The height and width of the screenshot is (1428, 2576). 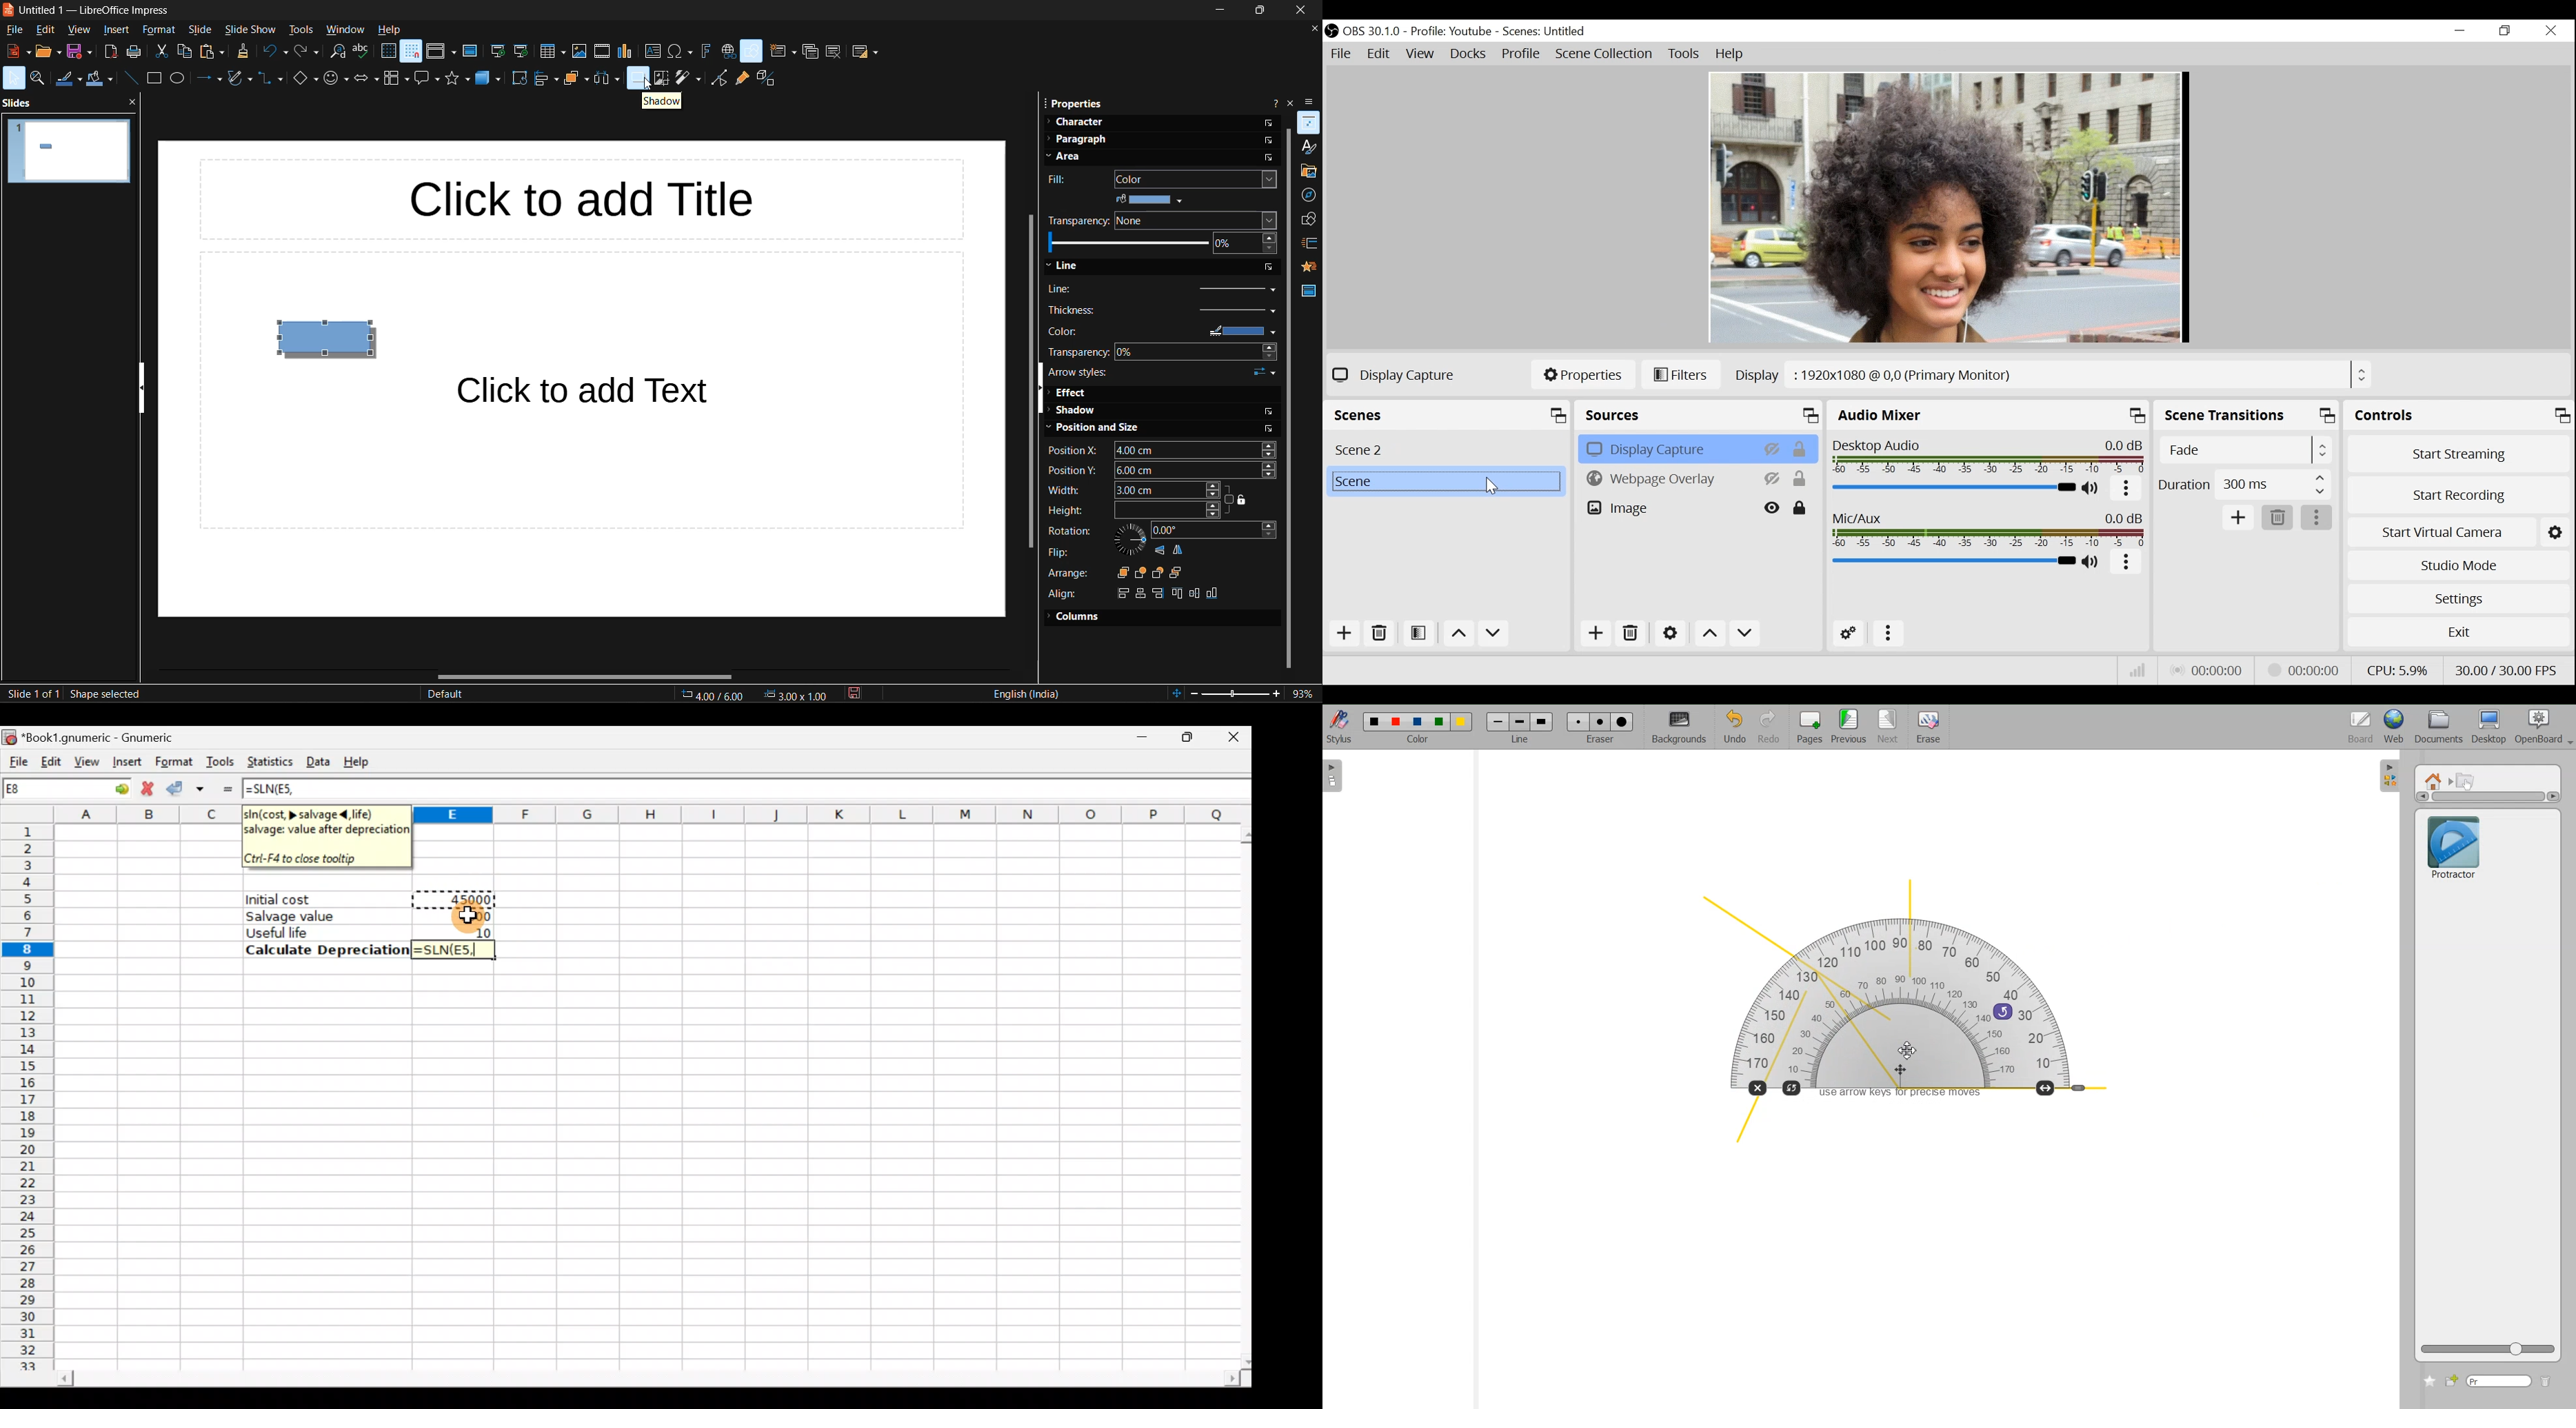 What do you see at coordinates (1097, 430) in the screenshot?
I see `position and size` at bounding box center [1097, 430].